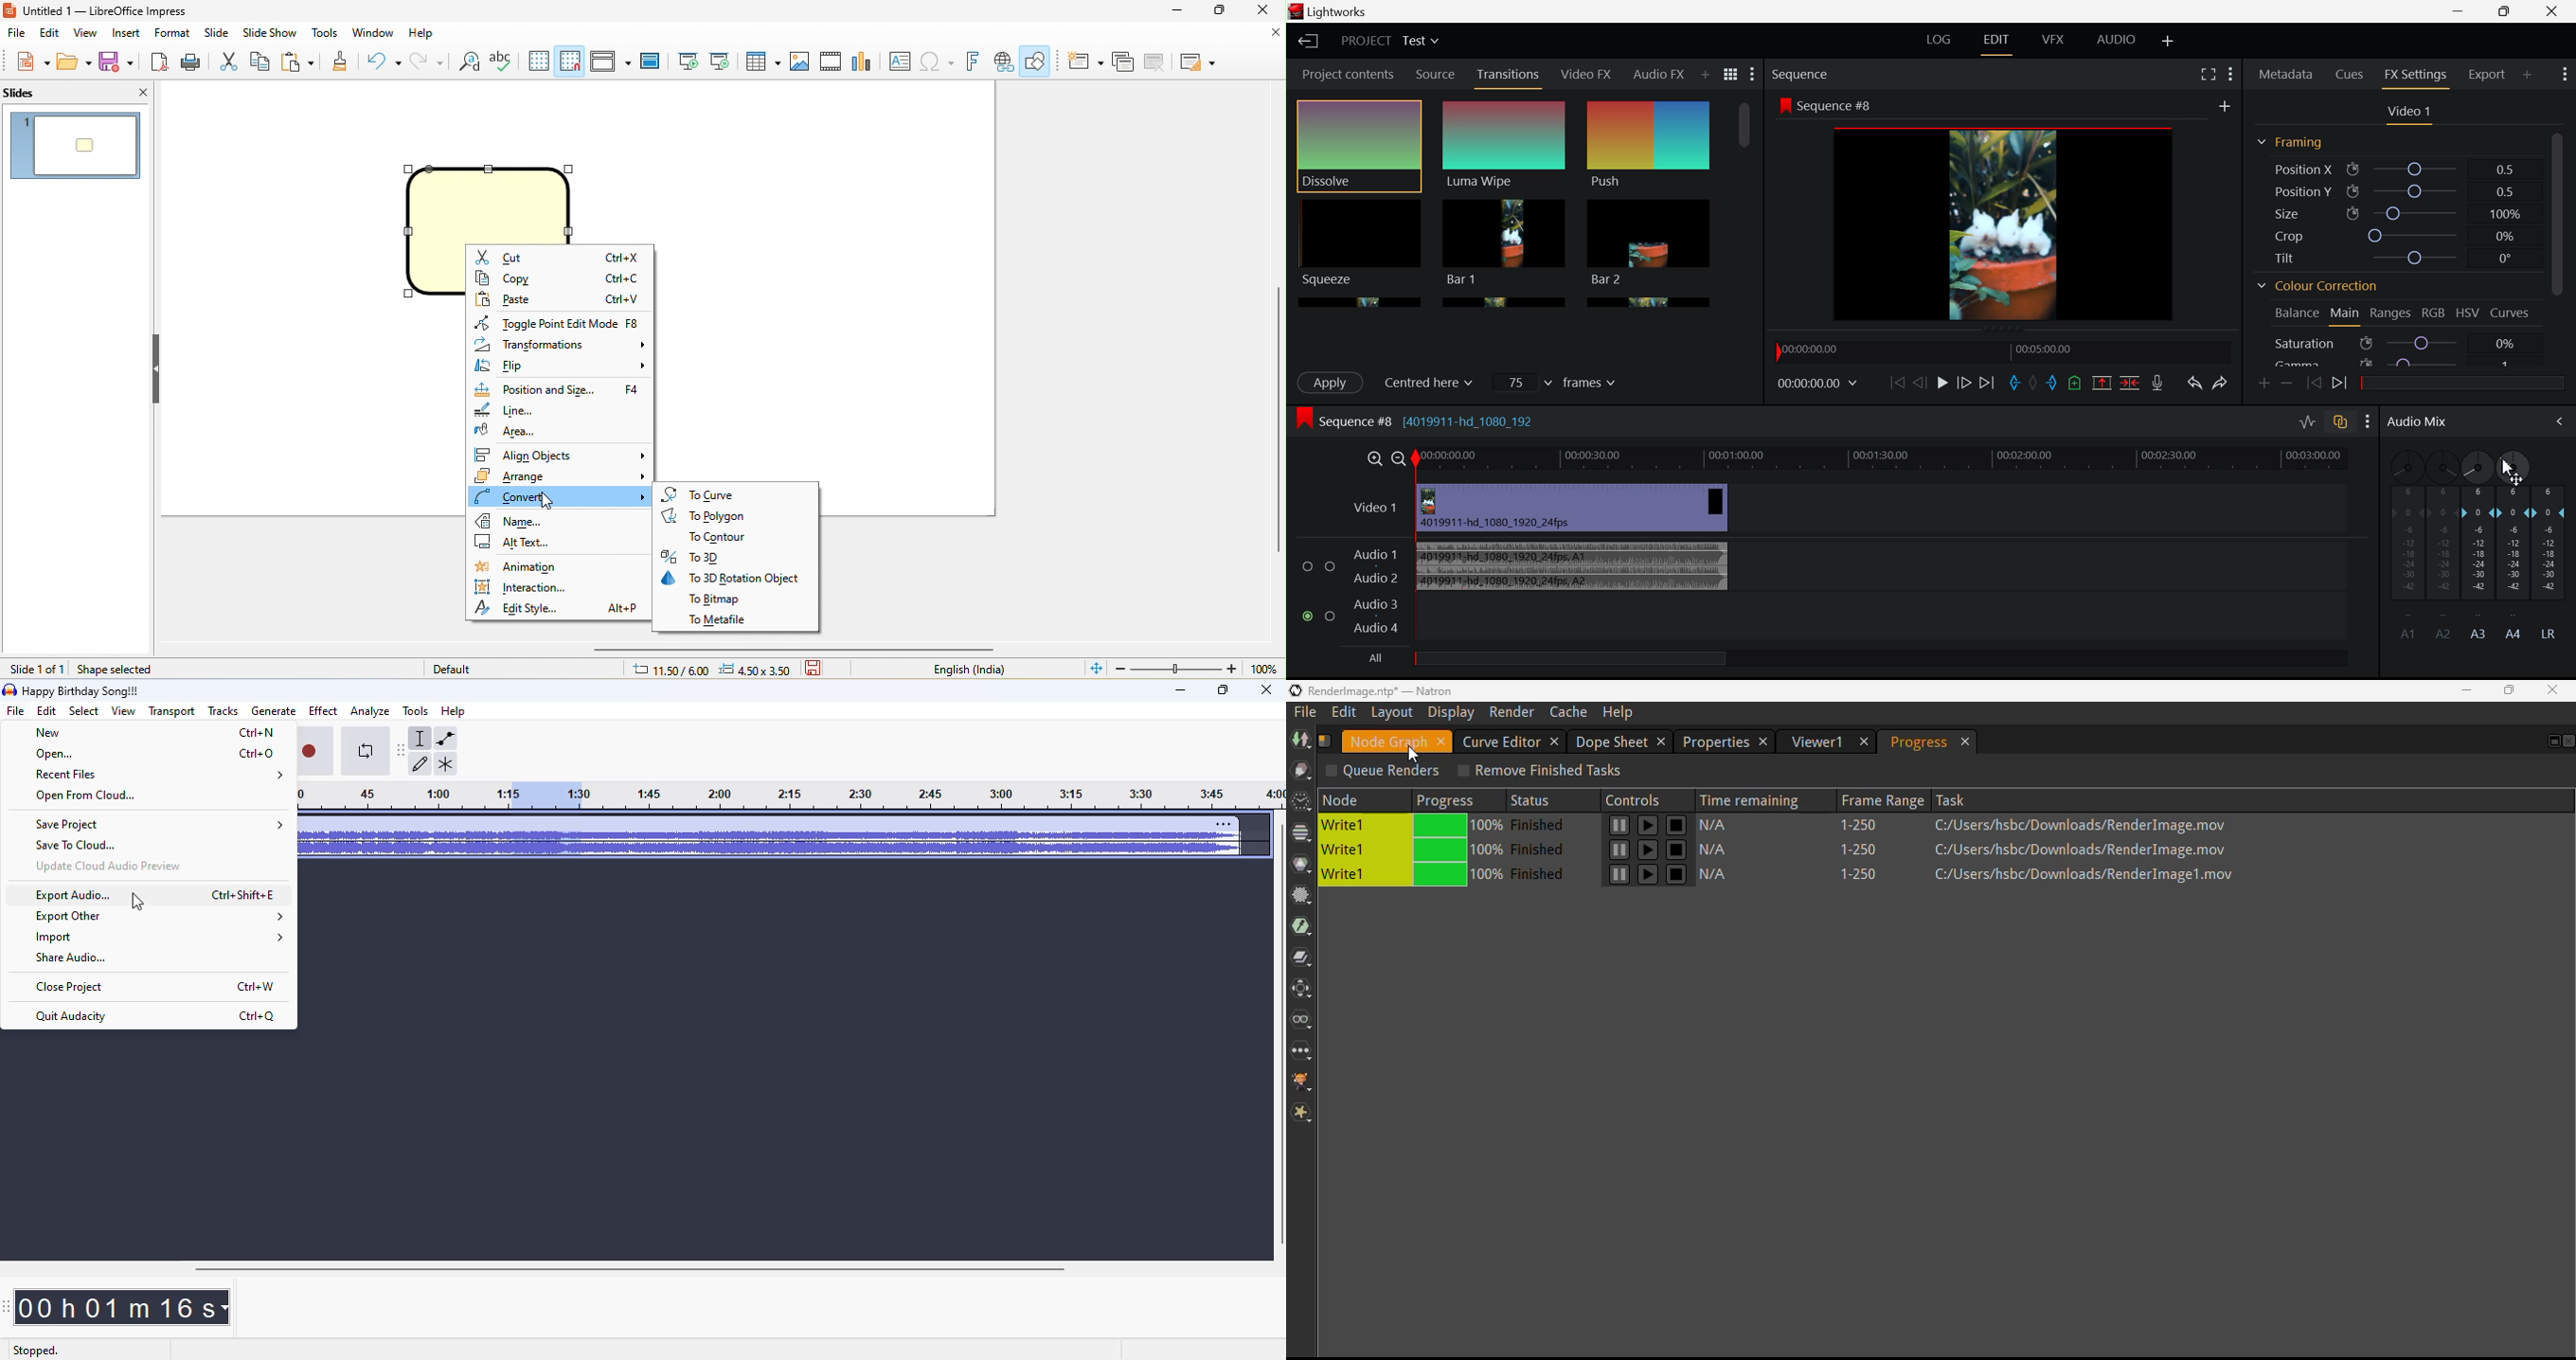 Image resolution: width=2576 pixels, height=1372 pixels. I want to click on libreoffice impress logo, so click(8, 10).